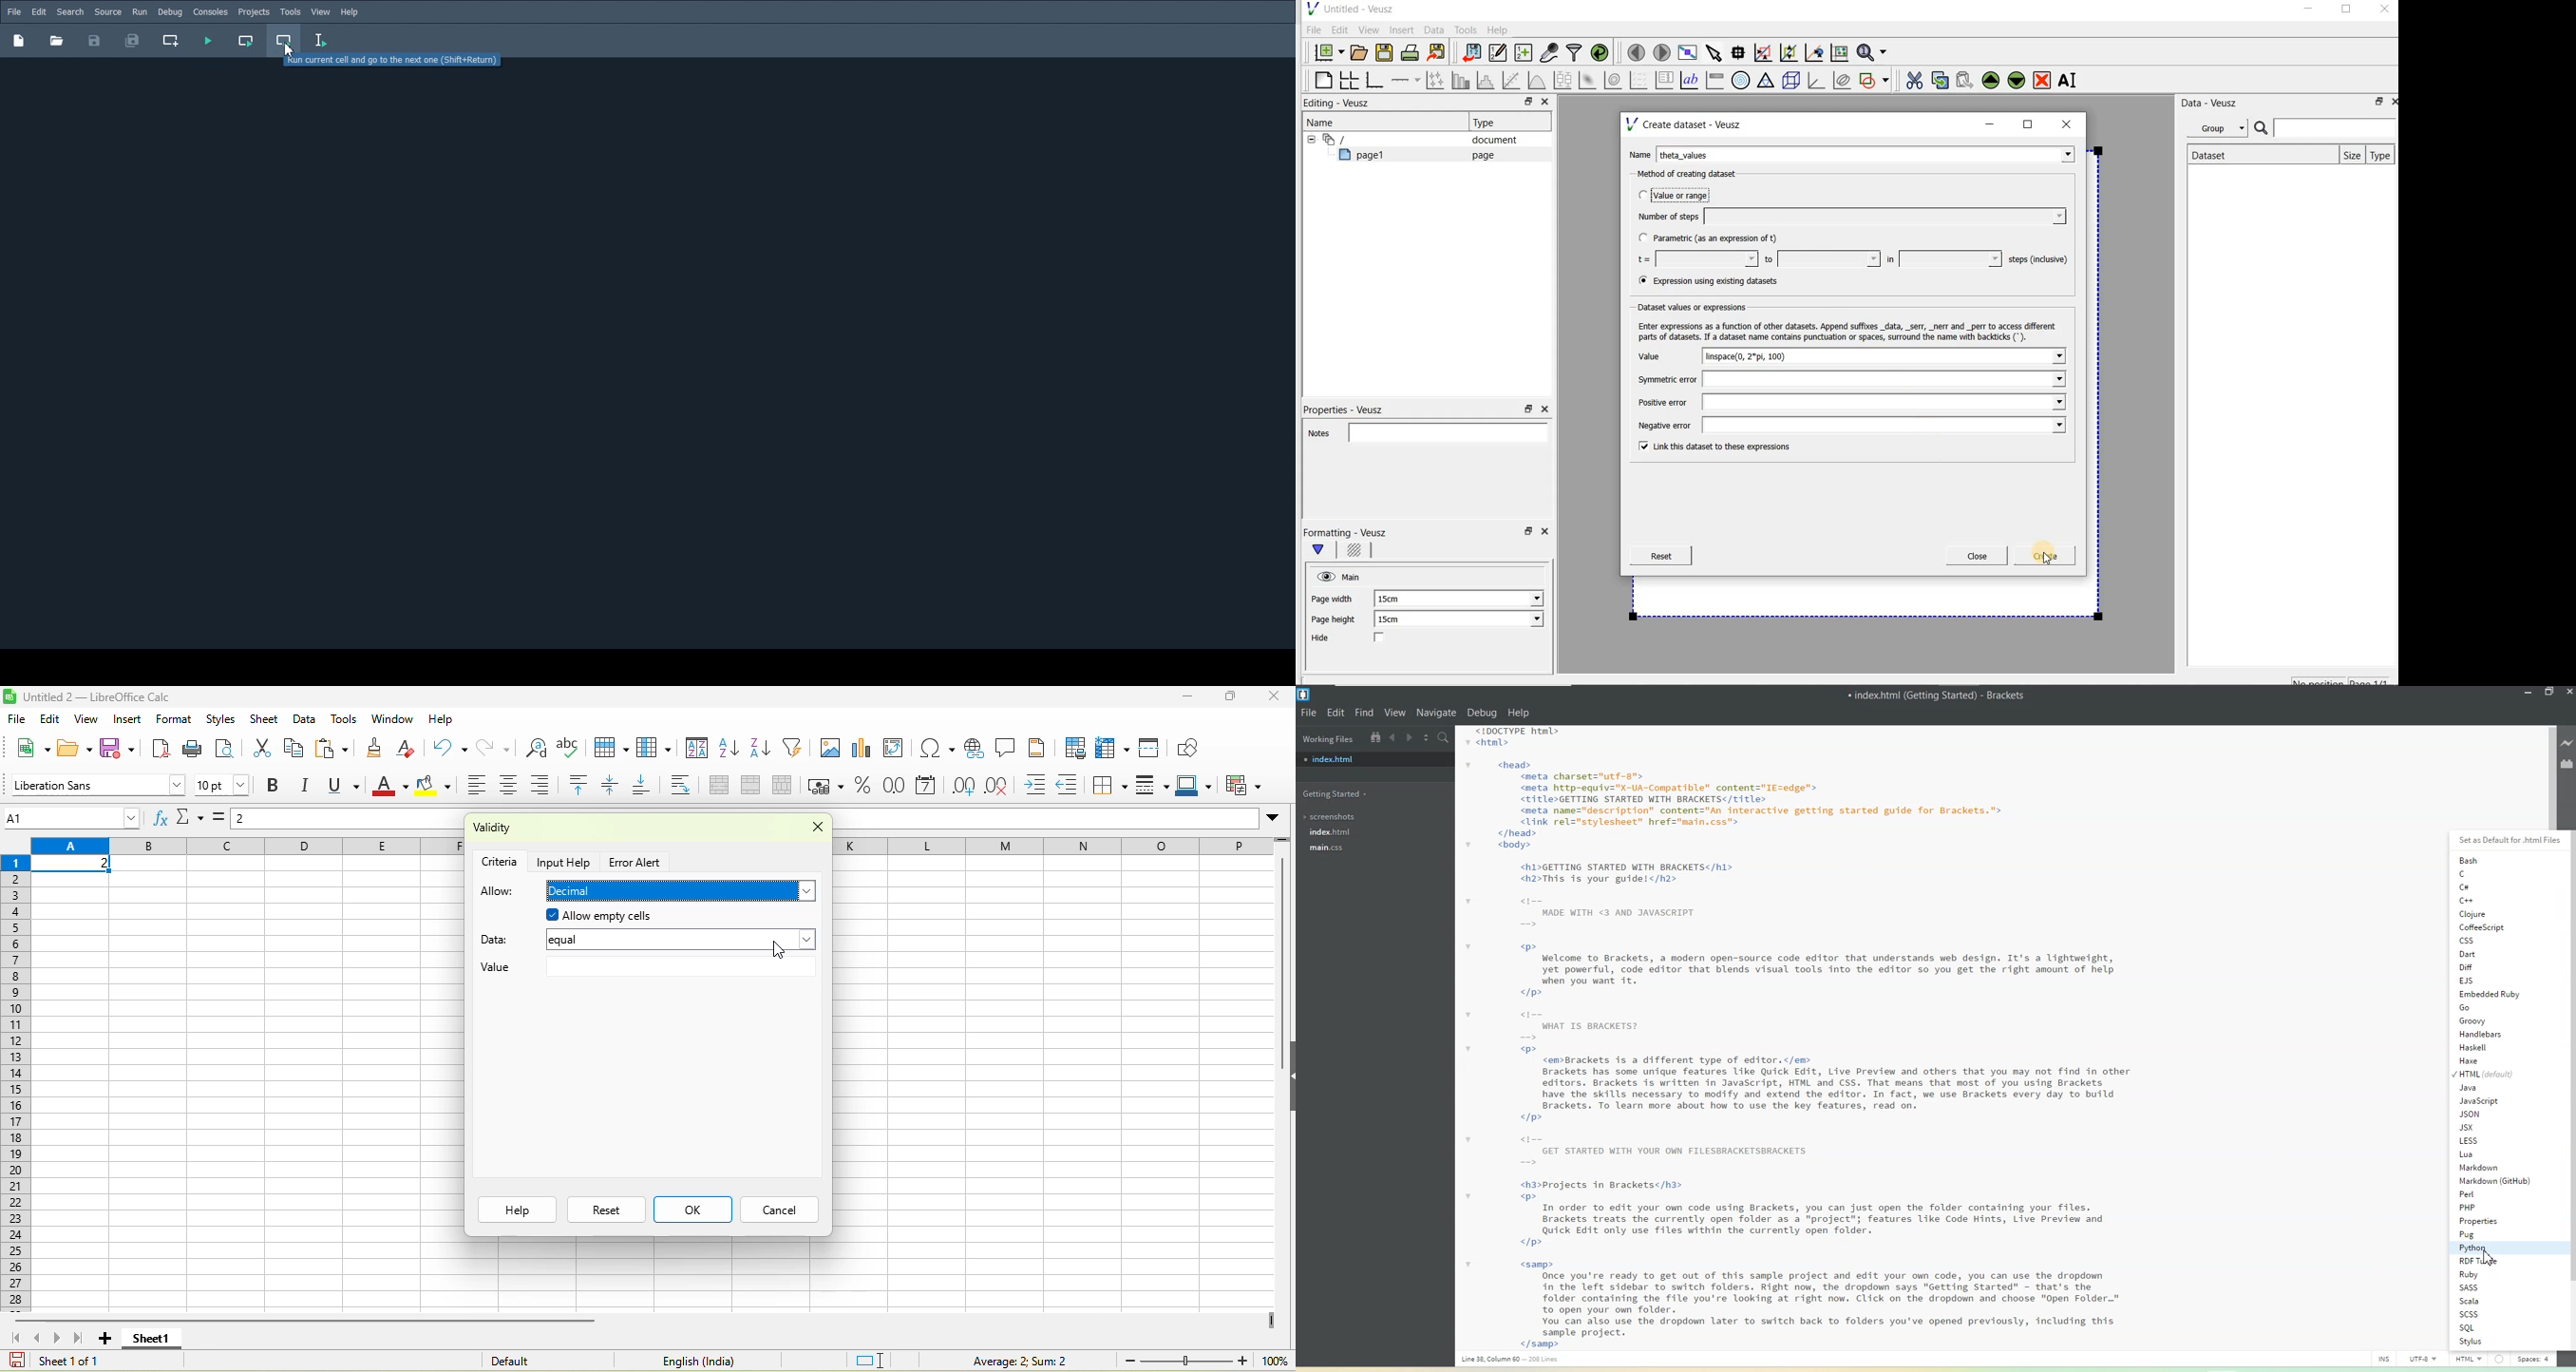 This screenshot has width=2576, height=1372. I want to click on view, so click(321, 12).